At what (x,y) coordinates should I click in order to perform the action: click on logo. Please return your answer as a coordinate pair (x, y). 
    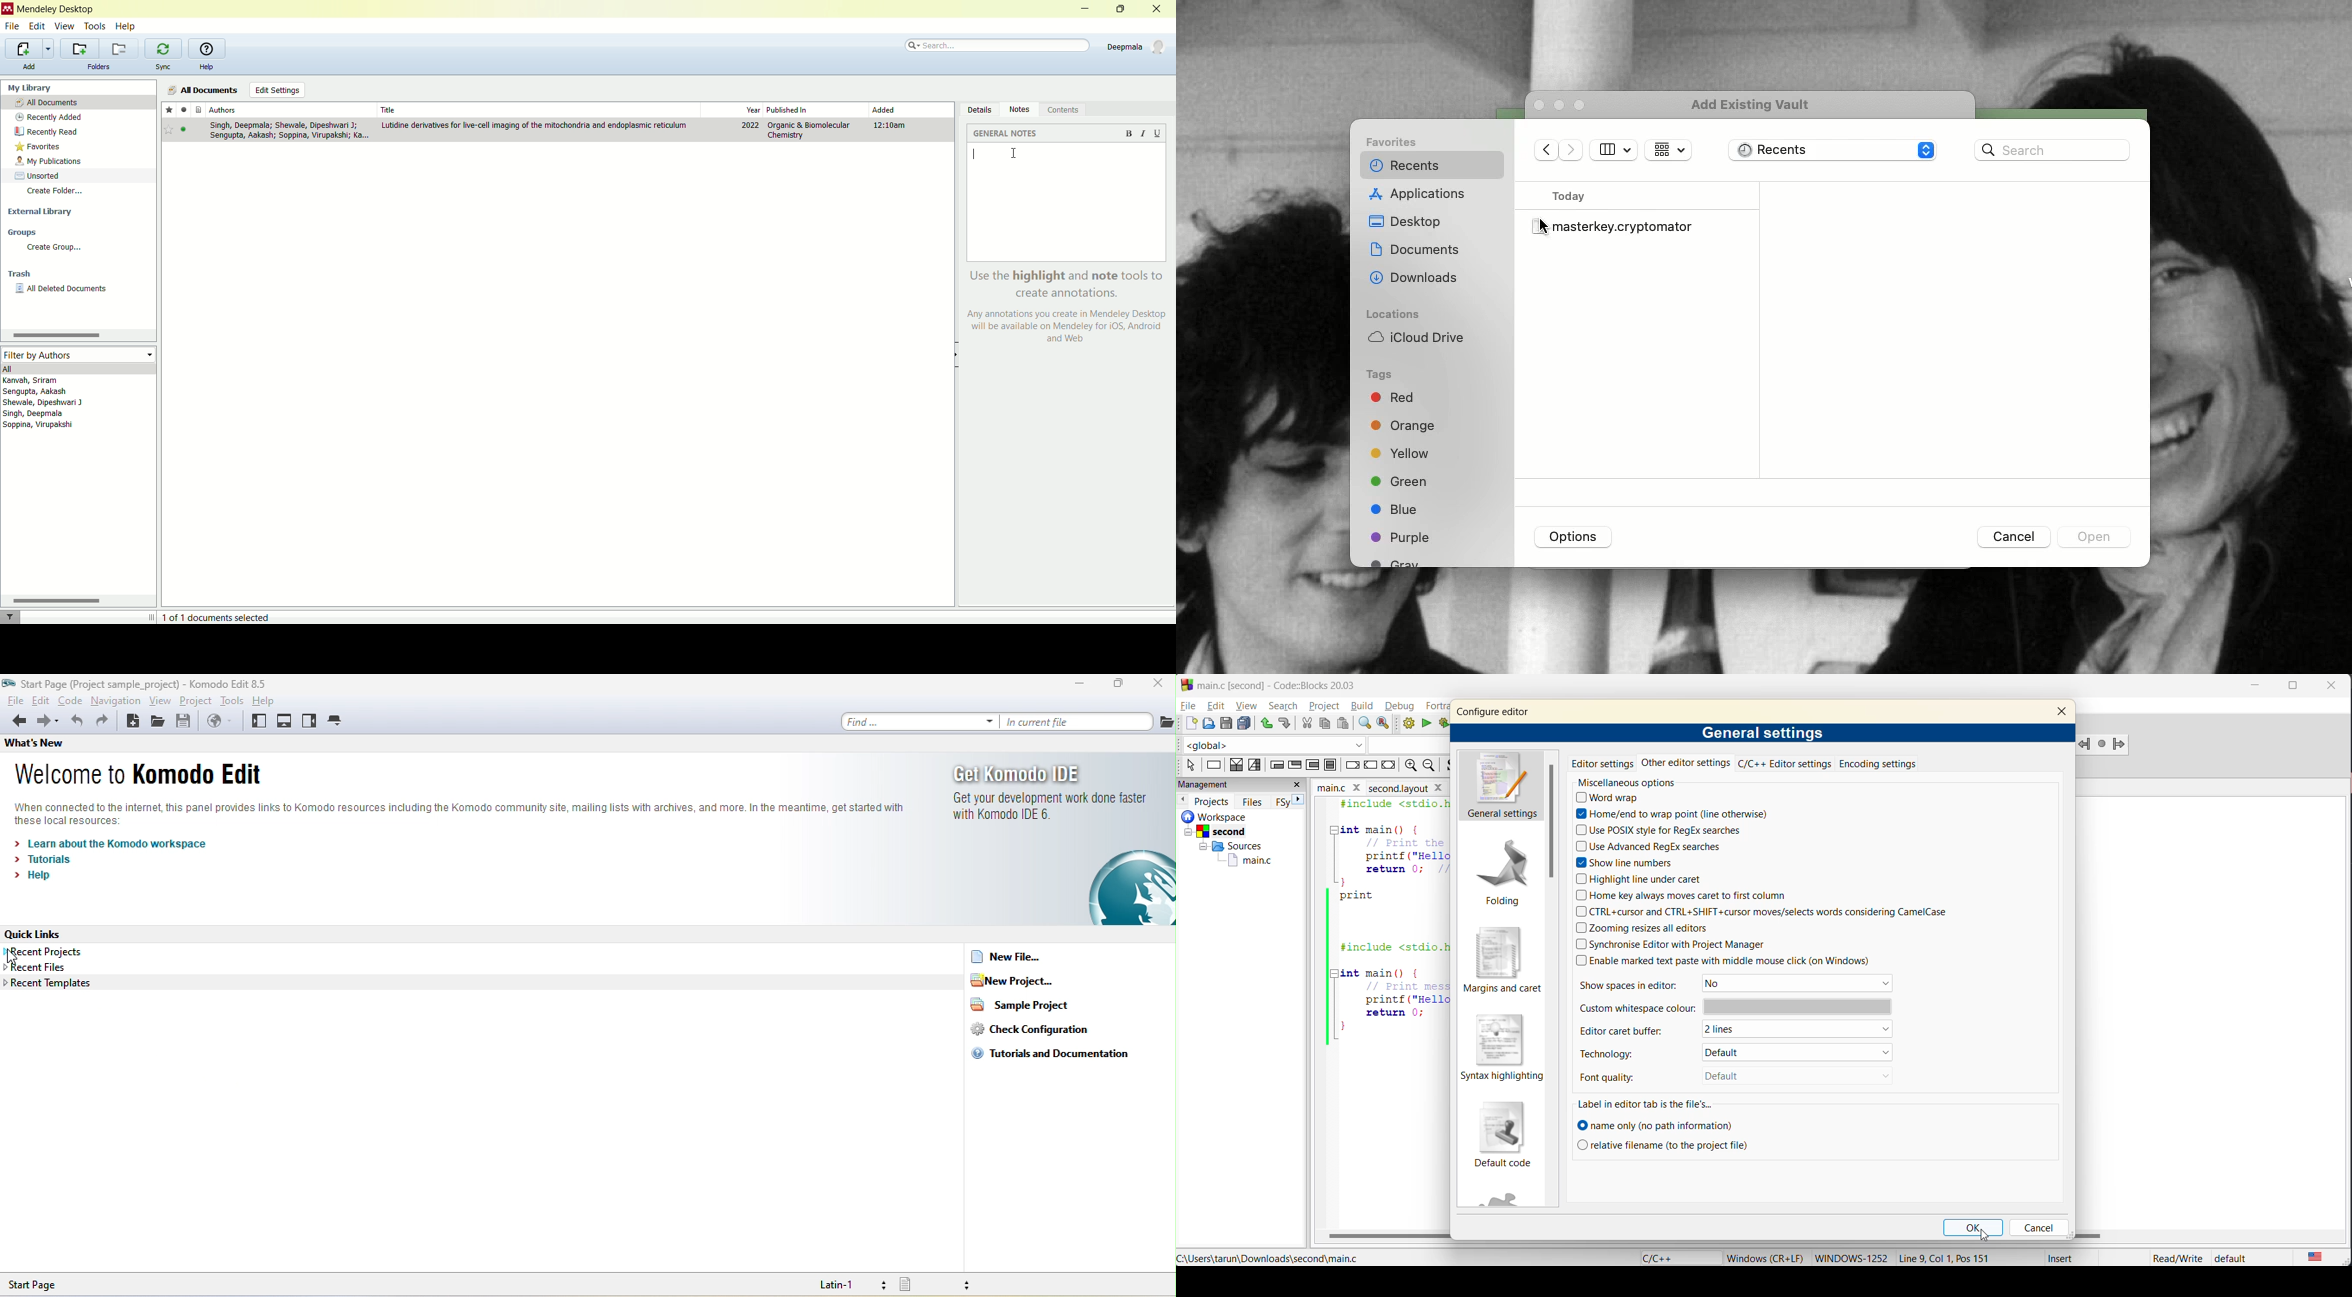
    Looking at the image, I should click on (7, 9).